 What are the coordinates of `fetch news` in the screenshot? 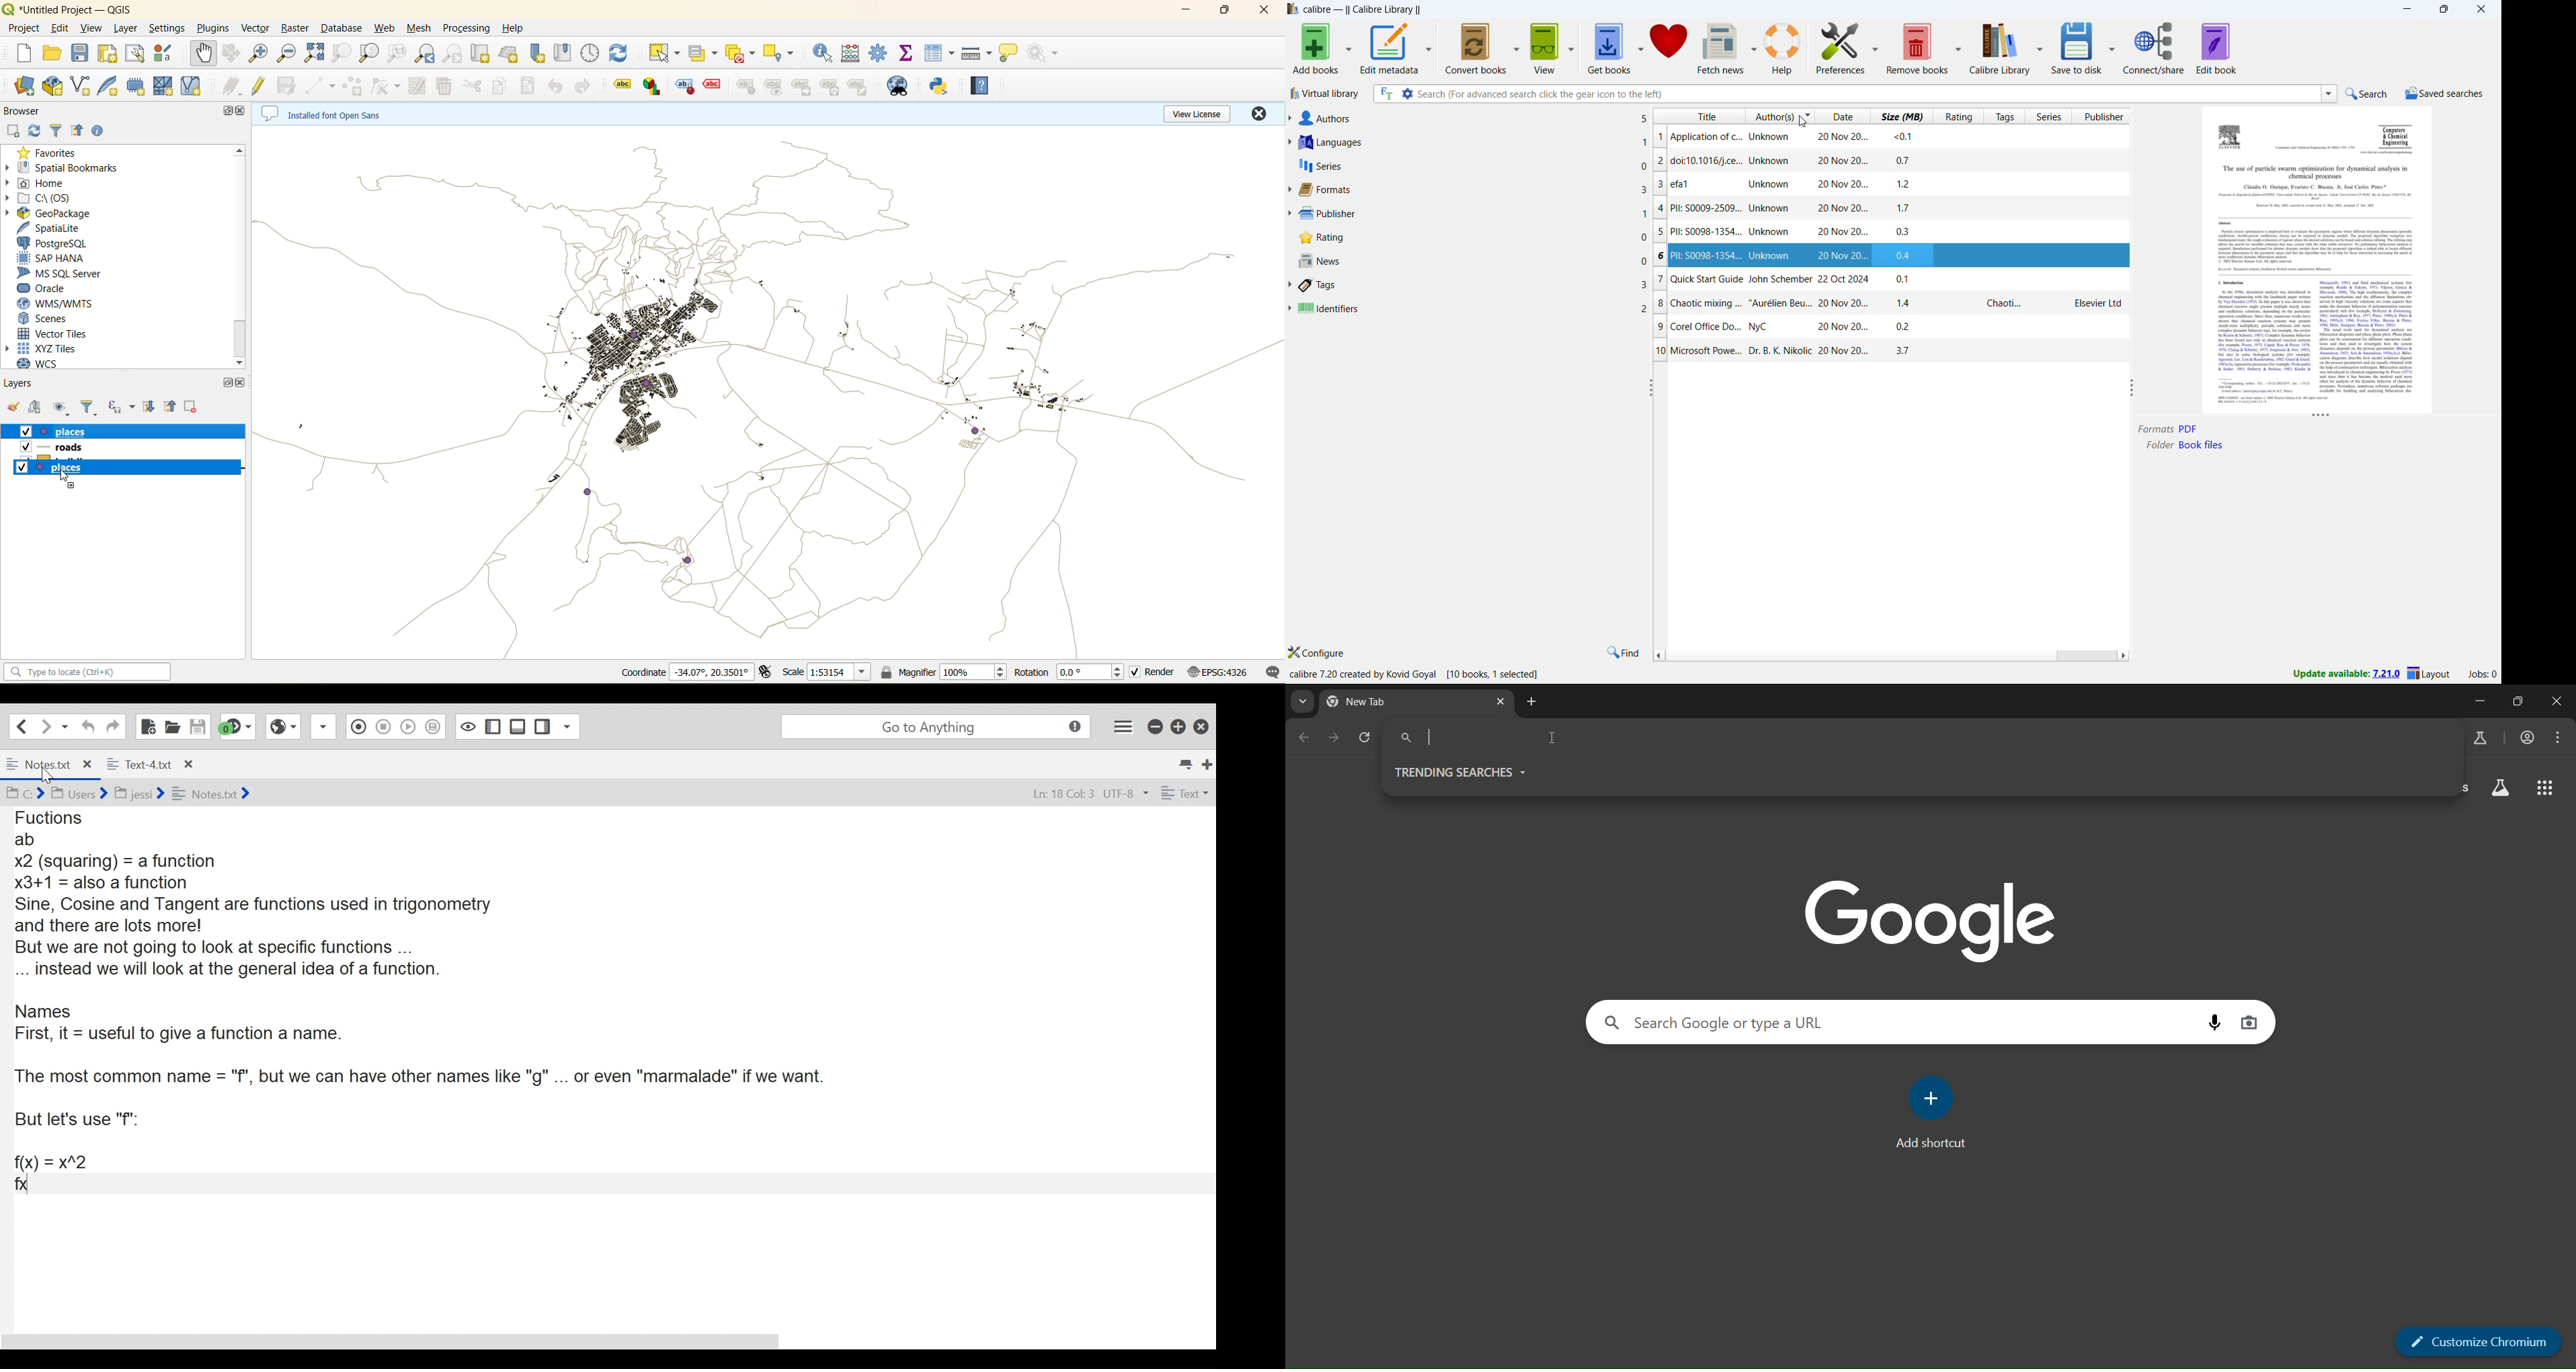 It's located at (1721, 48).